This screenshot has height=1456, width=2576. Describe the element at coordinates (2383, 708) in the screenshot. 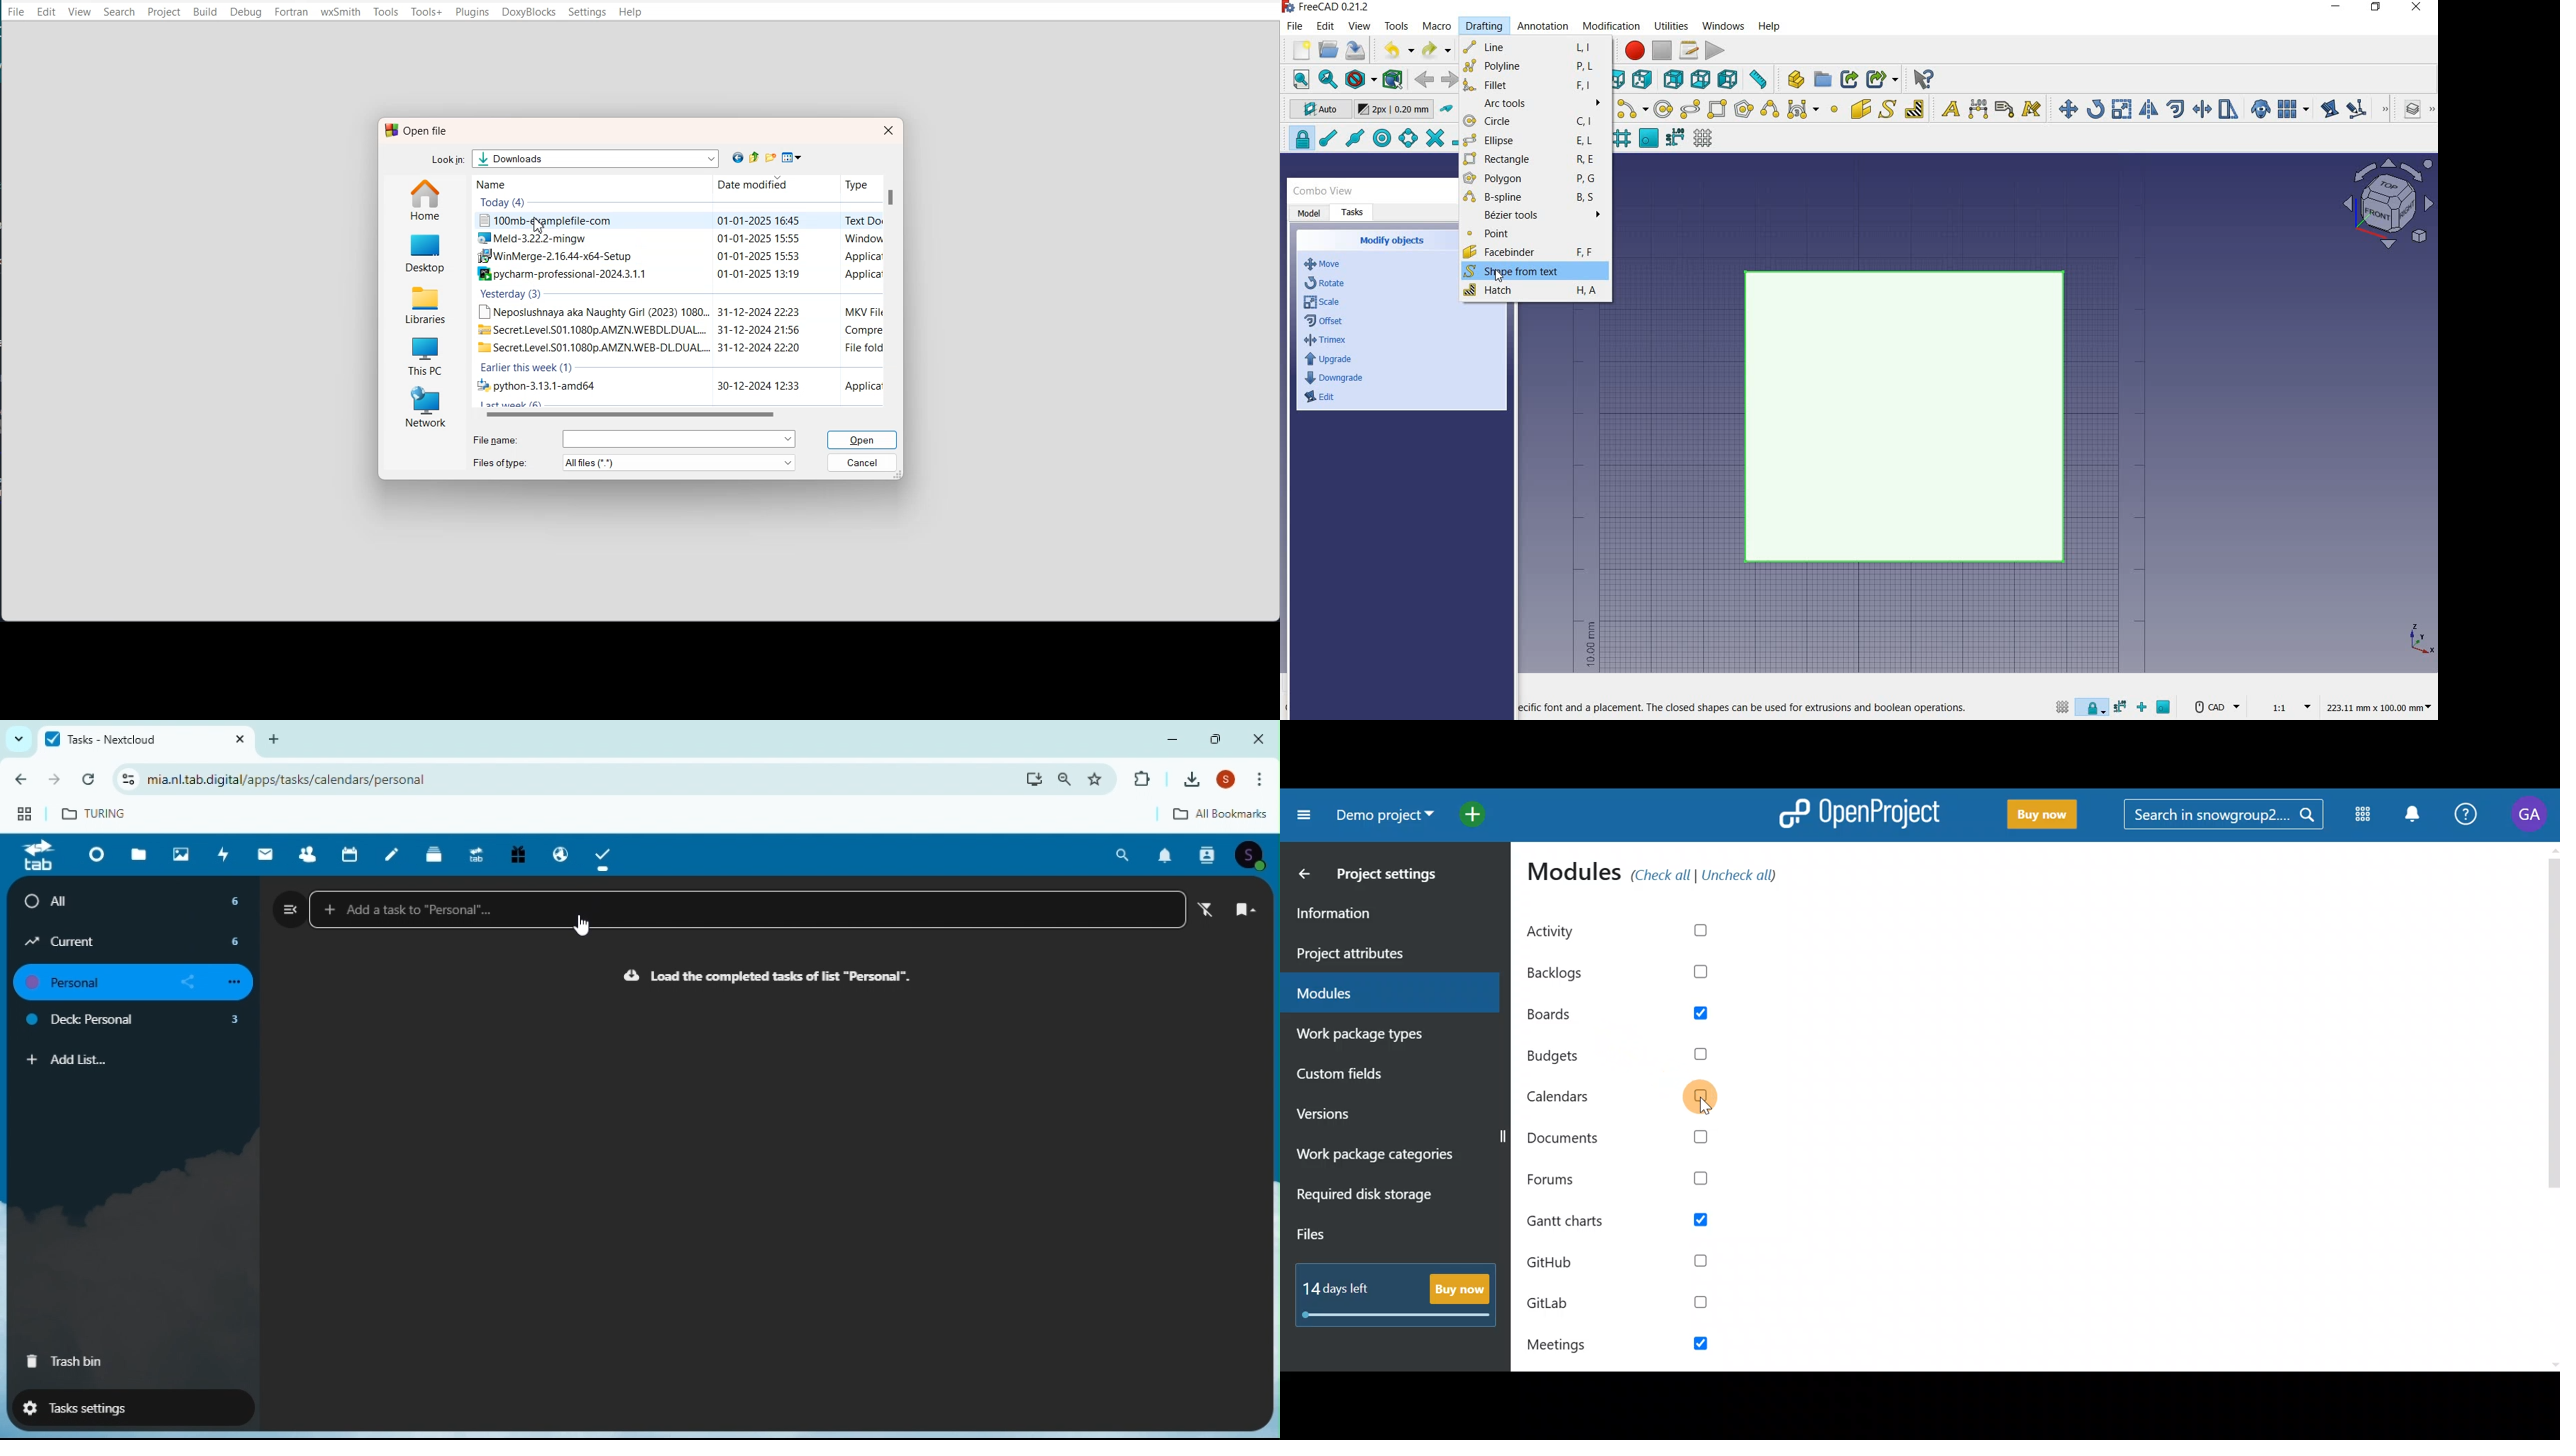

I see `dimension` at that location.